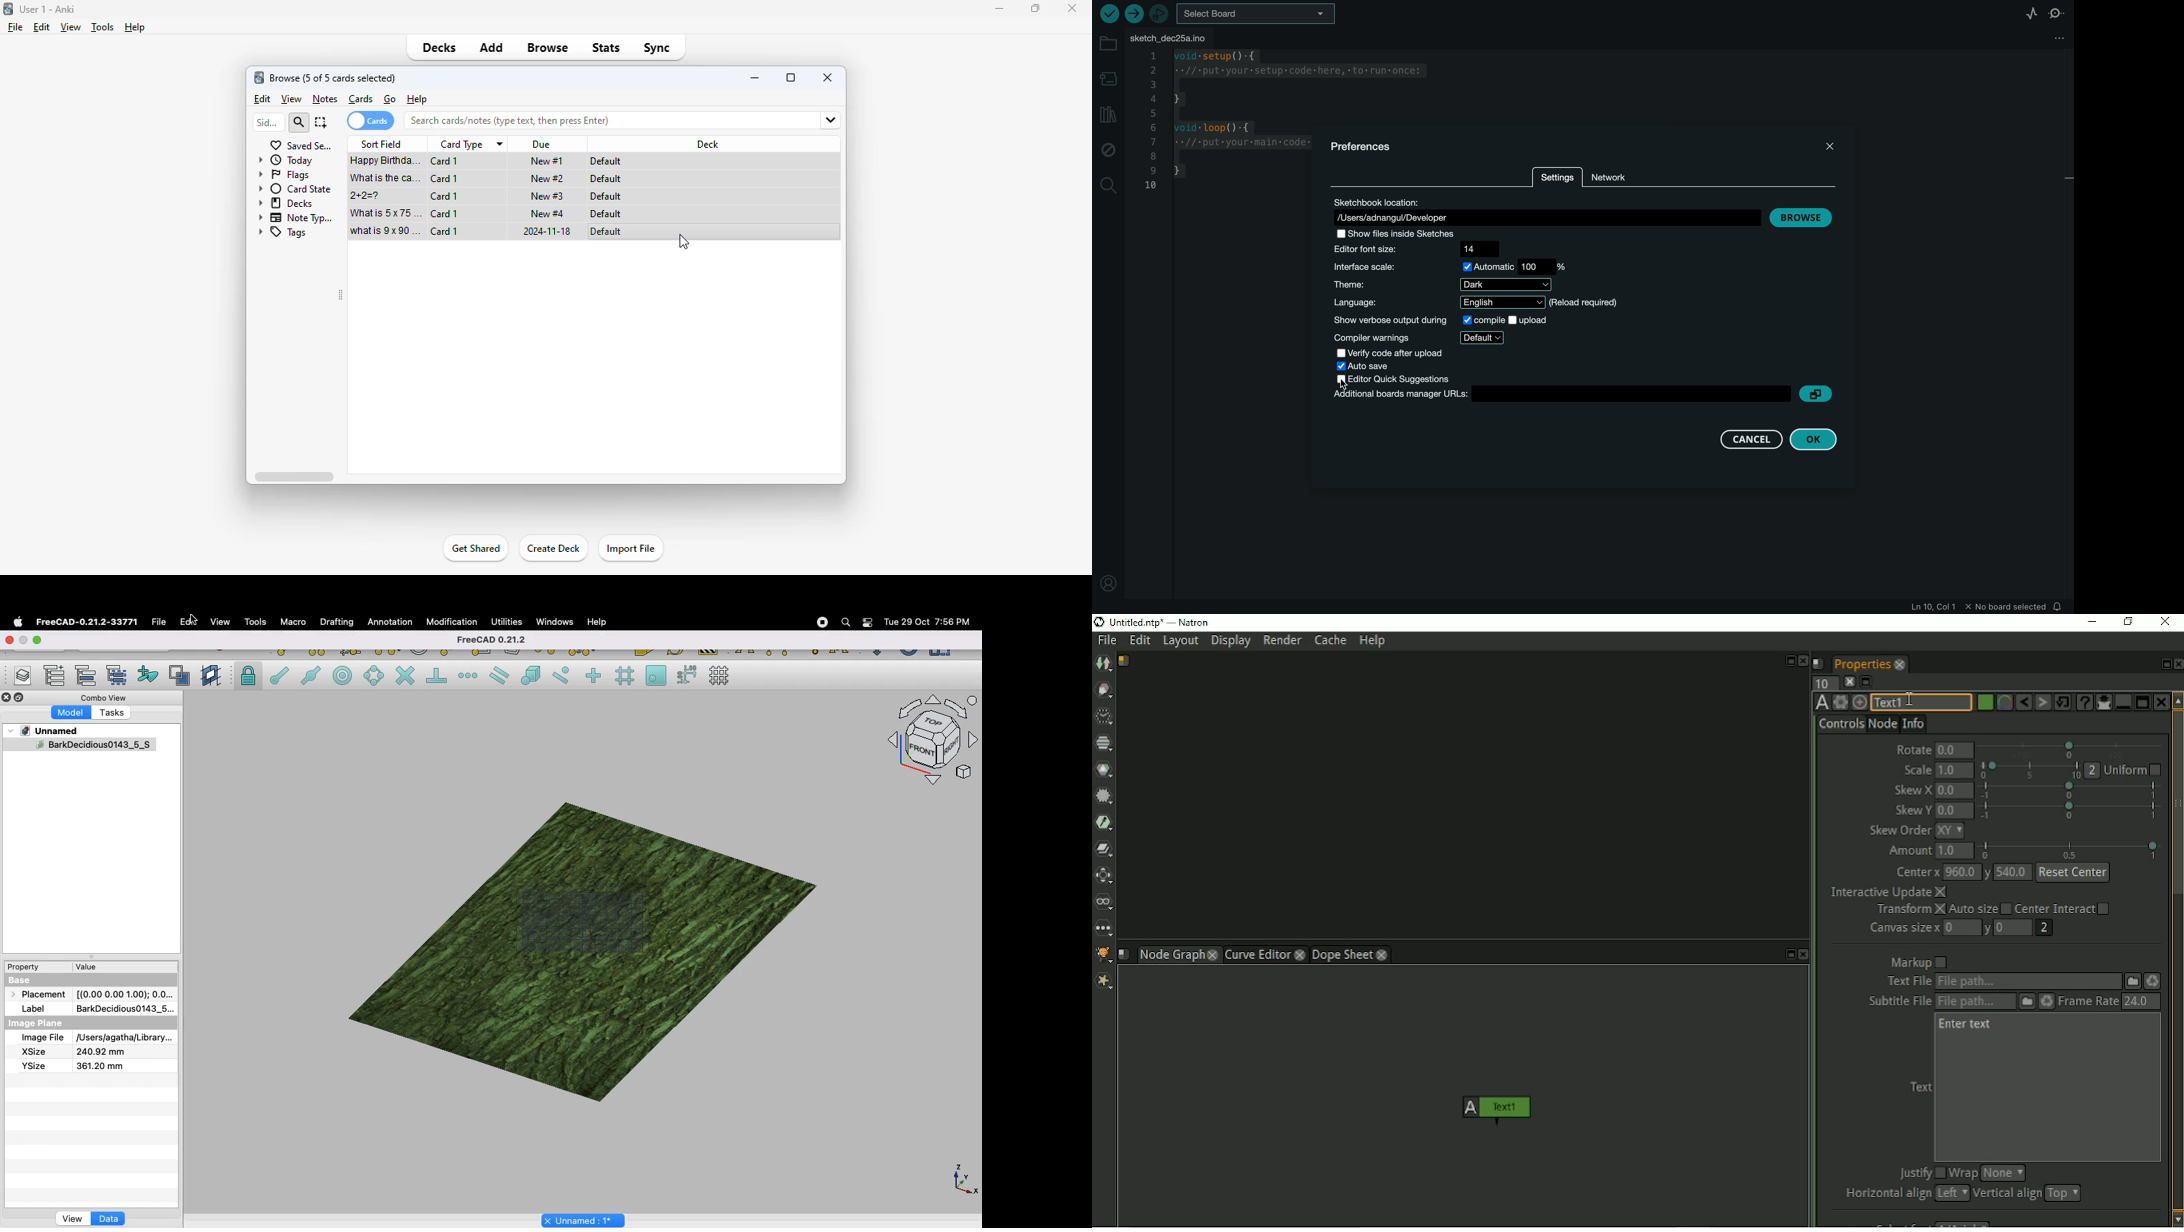 This screenshot has width=2184, height=1232. What do you see at coordinates (1805, 215) in the screenshot?
I see `browse` at bounding box center [1805, 215].